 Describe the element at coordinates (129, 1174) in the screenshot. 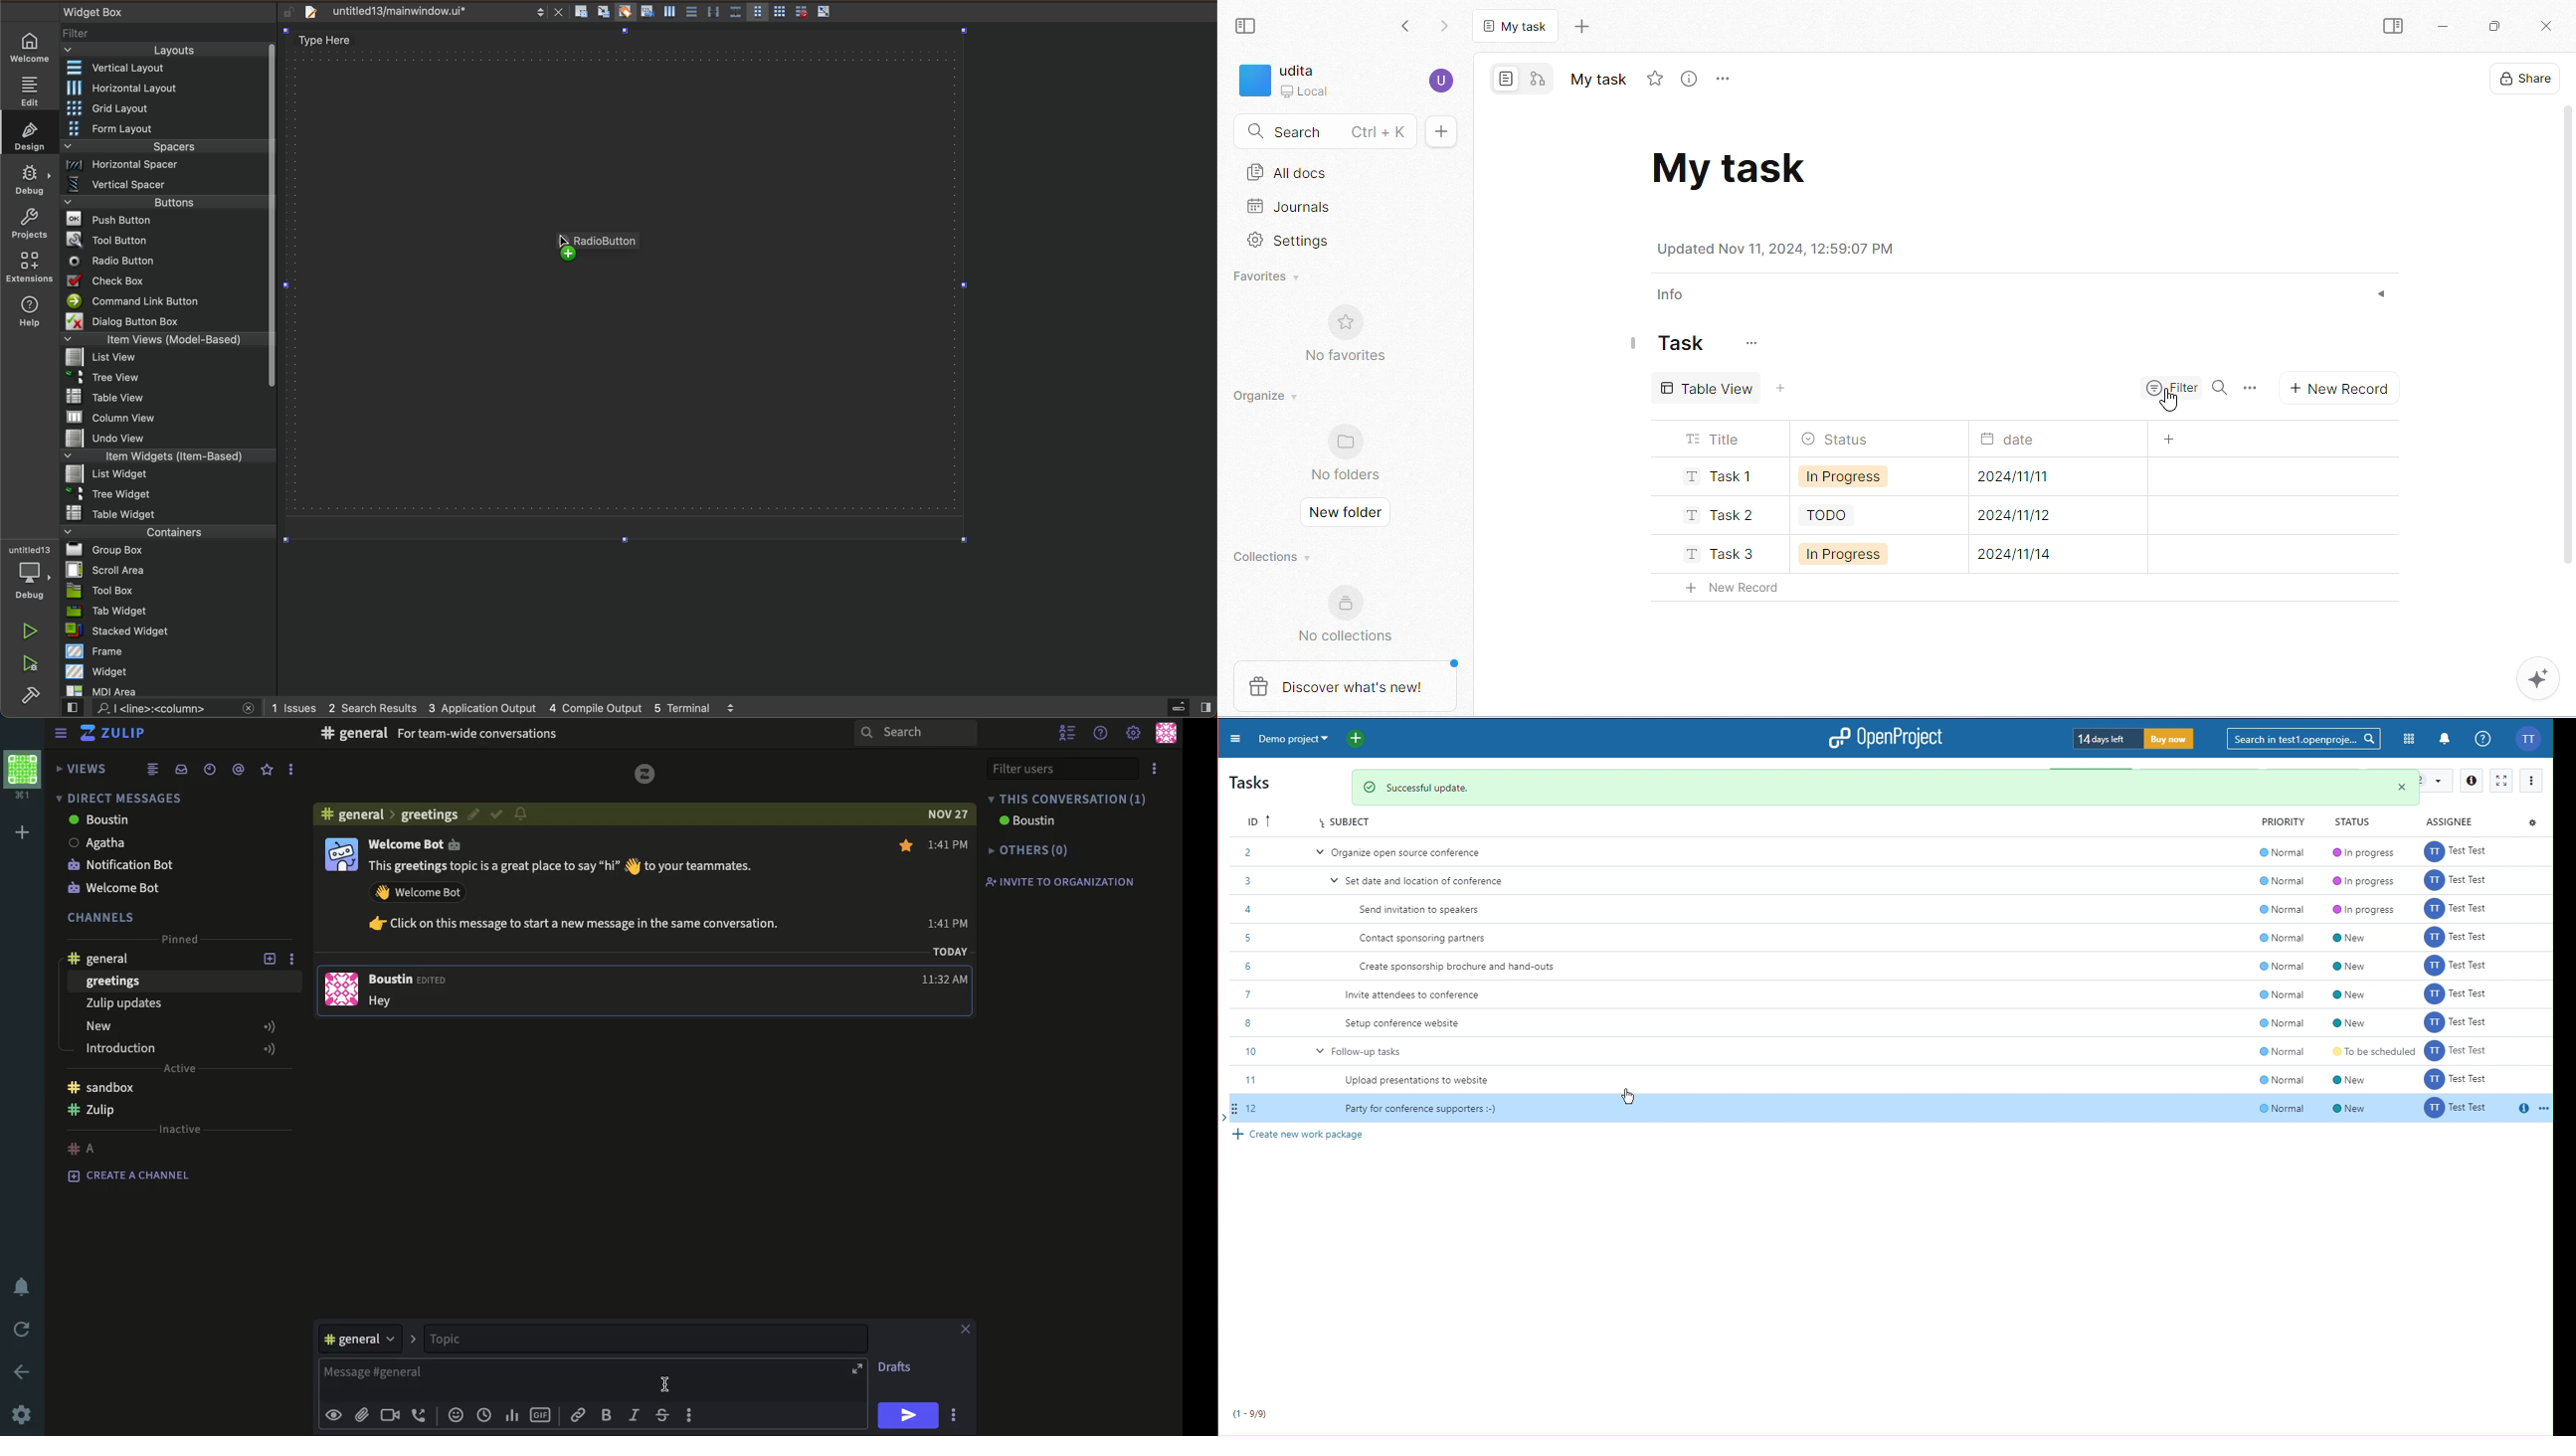

I see `create a channel` at that location.